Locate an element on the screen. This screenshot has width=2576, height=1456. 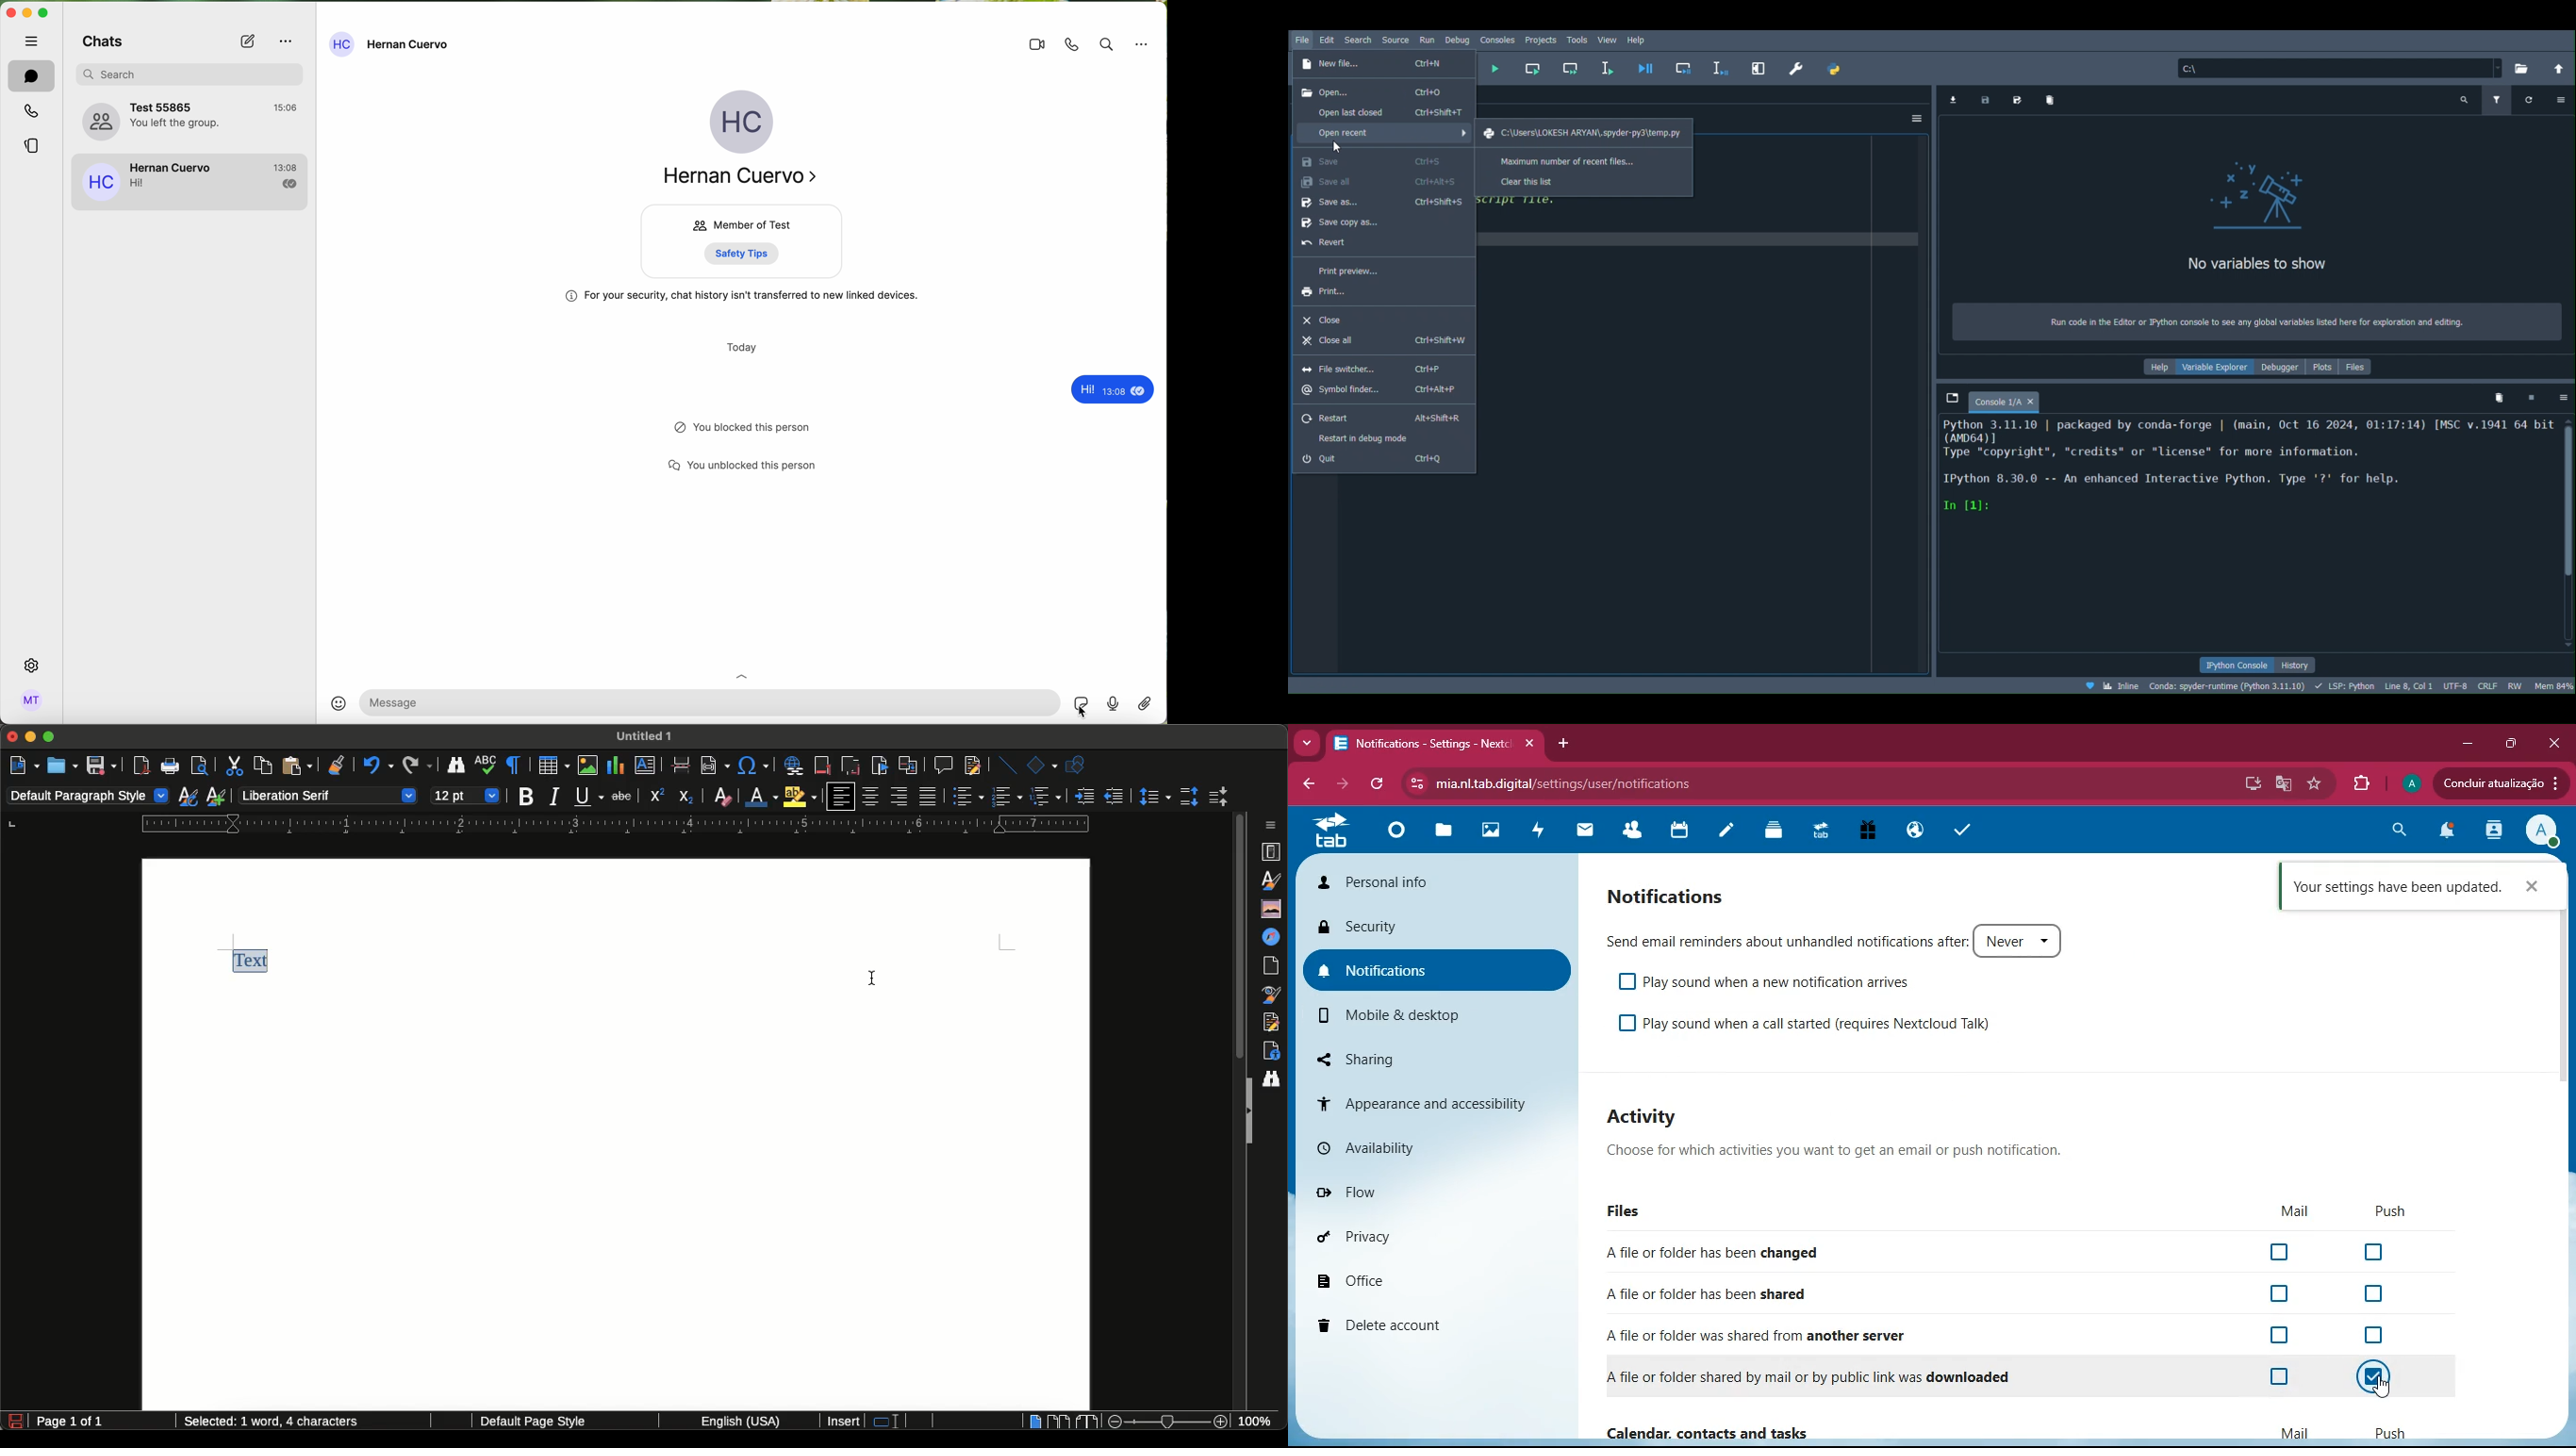
hide tabs is located at coordinates (33, 41).